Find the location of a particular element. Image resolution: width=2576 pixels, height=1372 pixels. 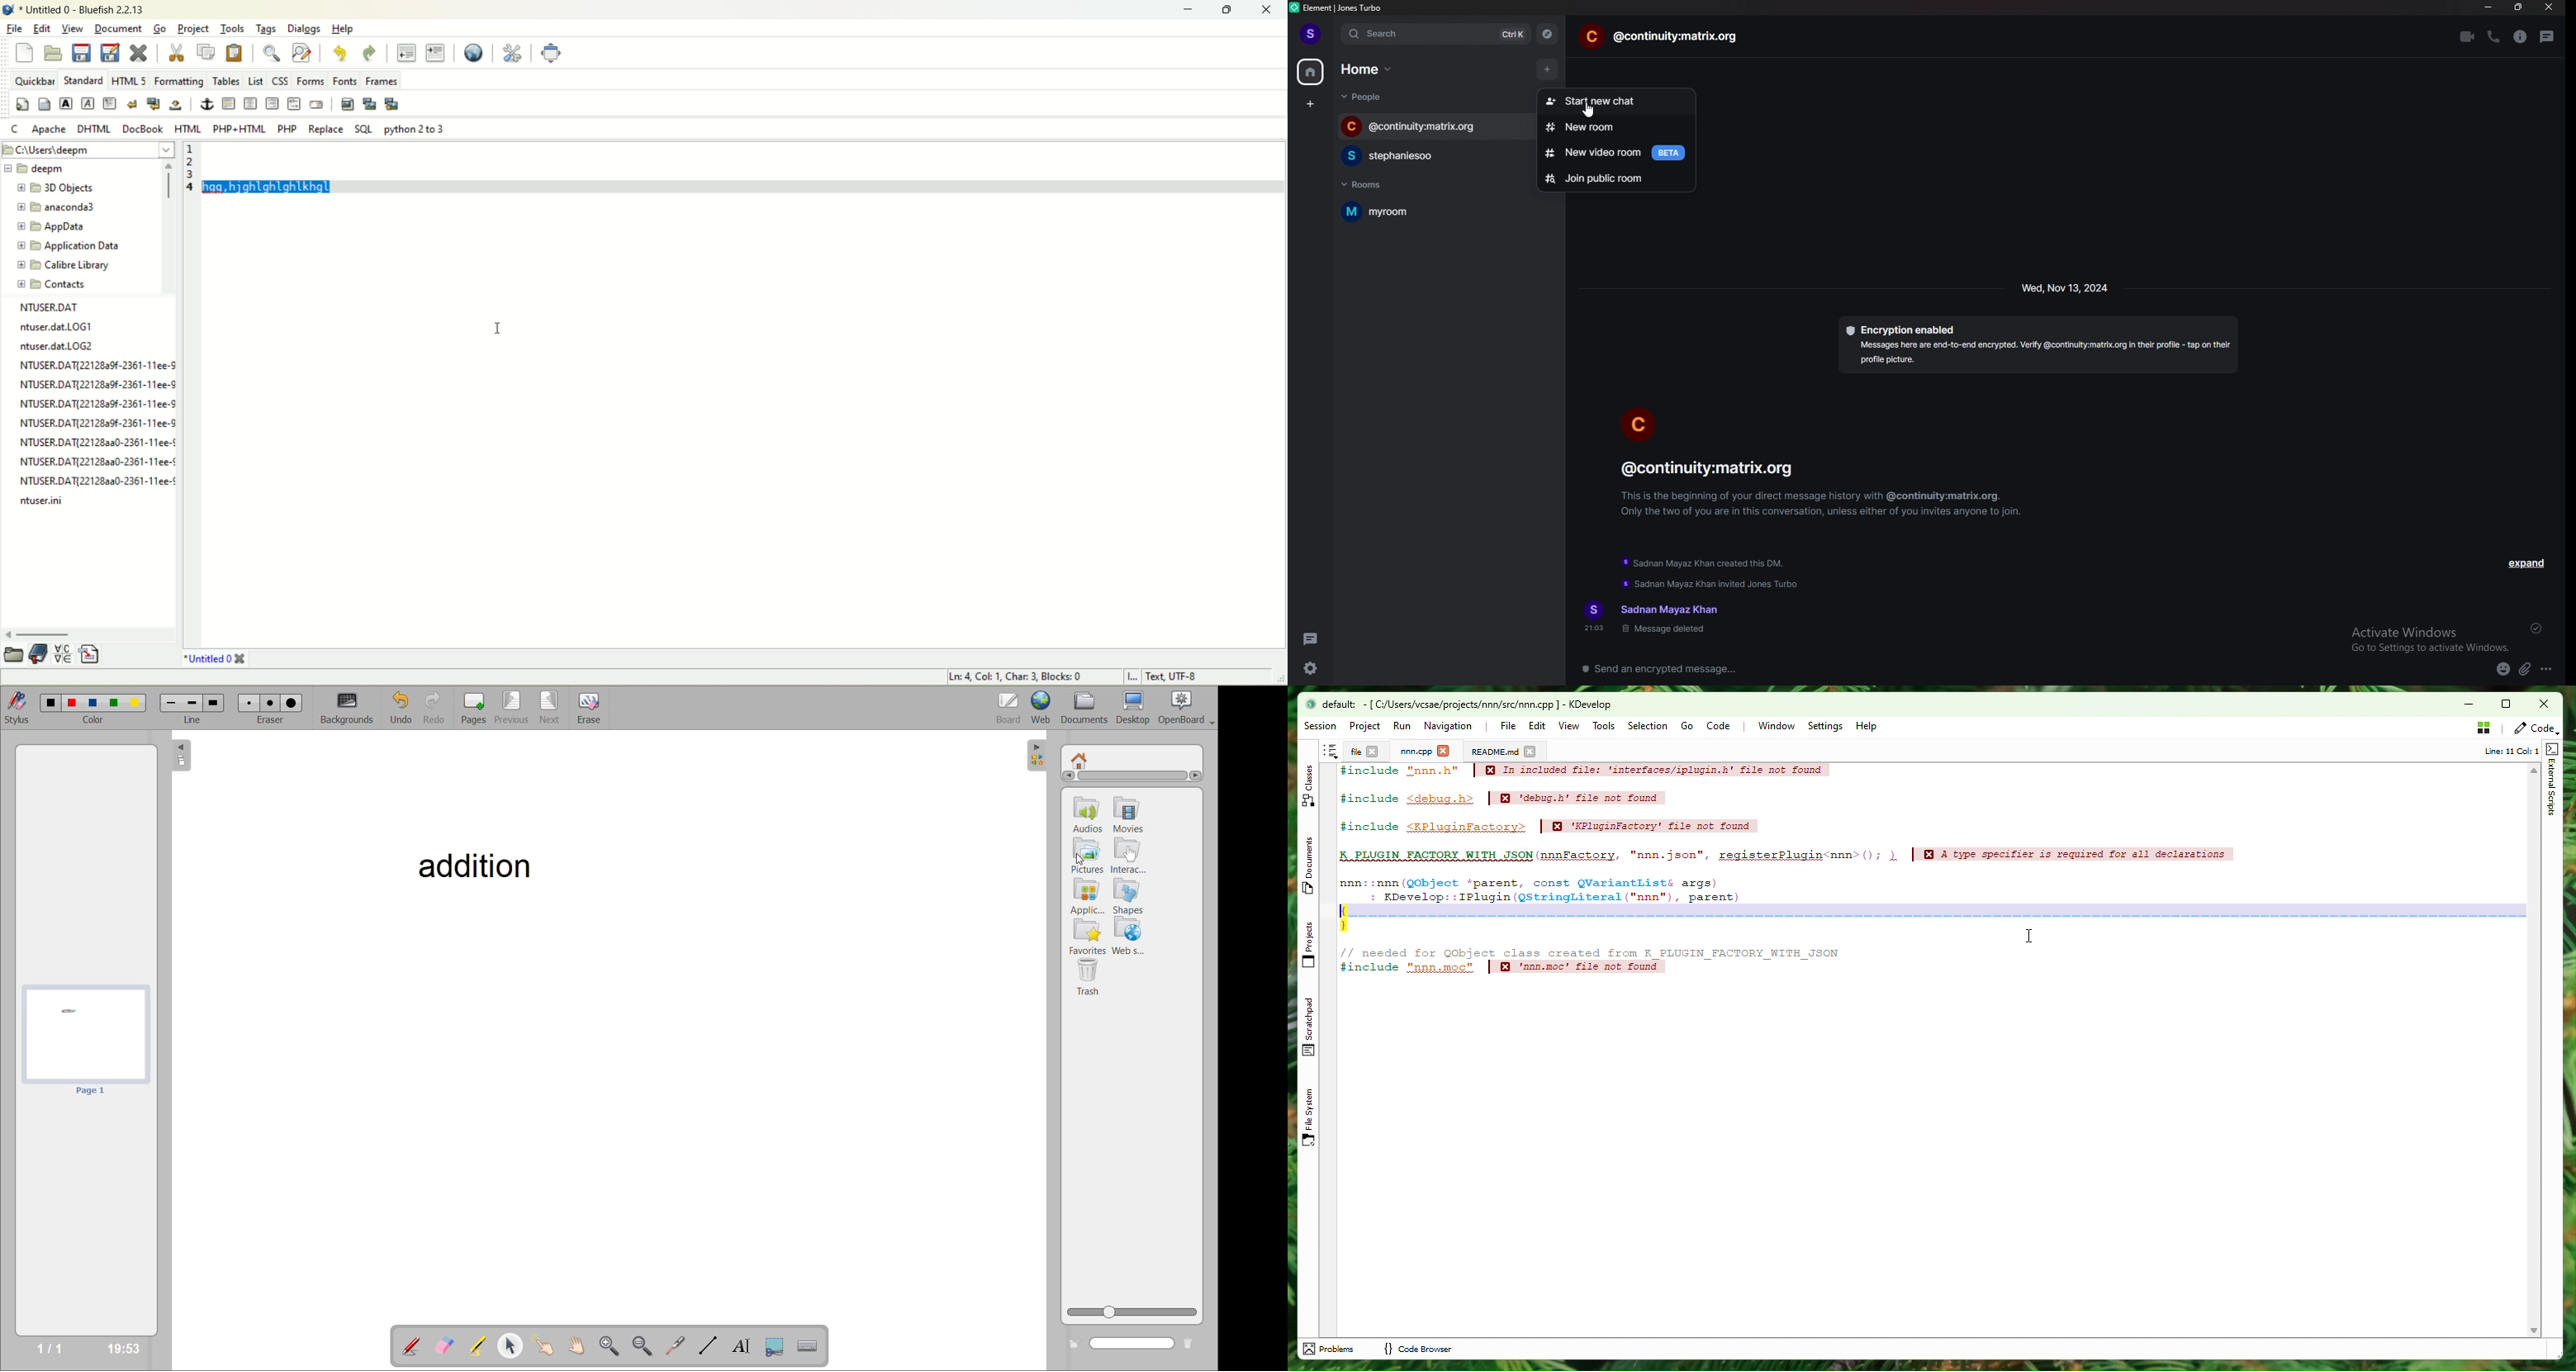

element is located at coordinates (1342, 7).